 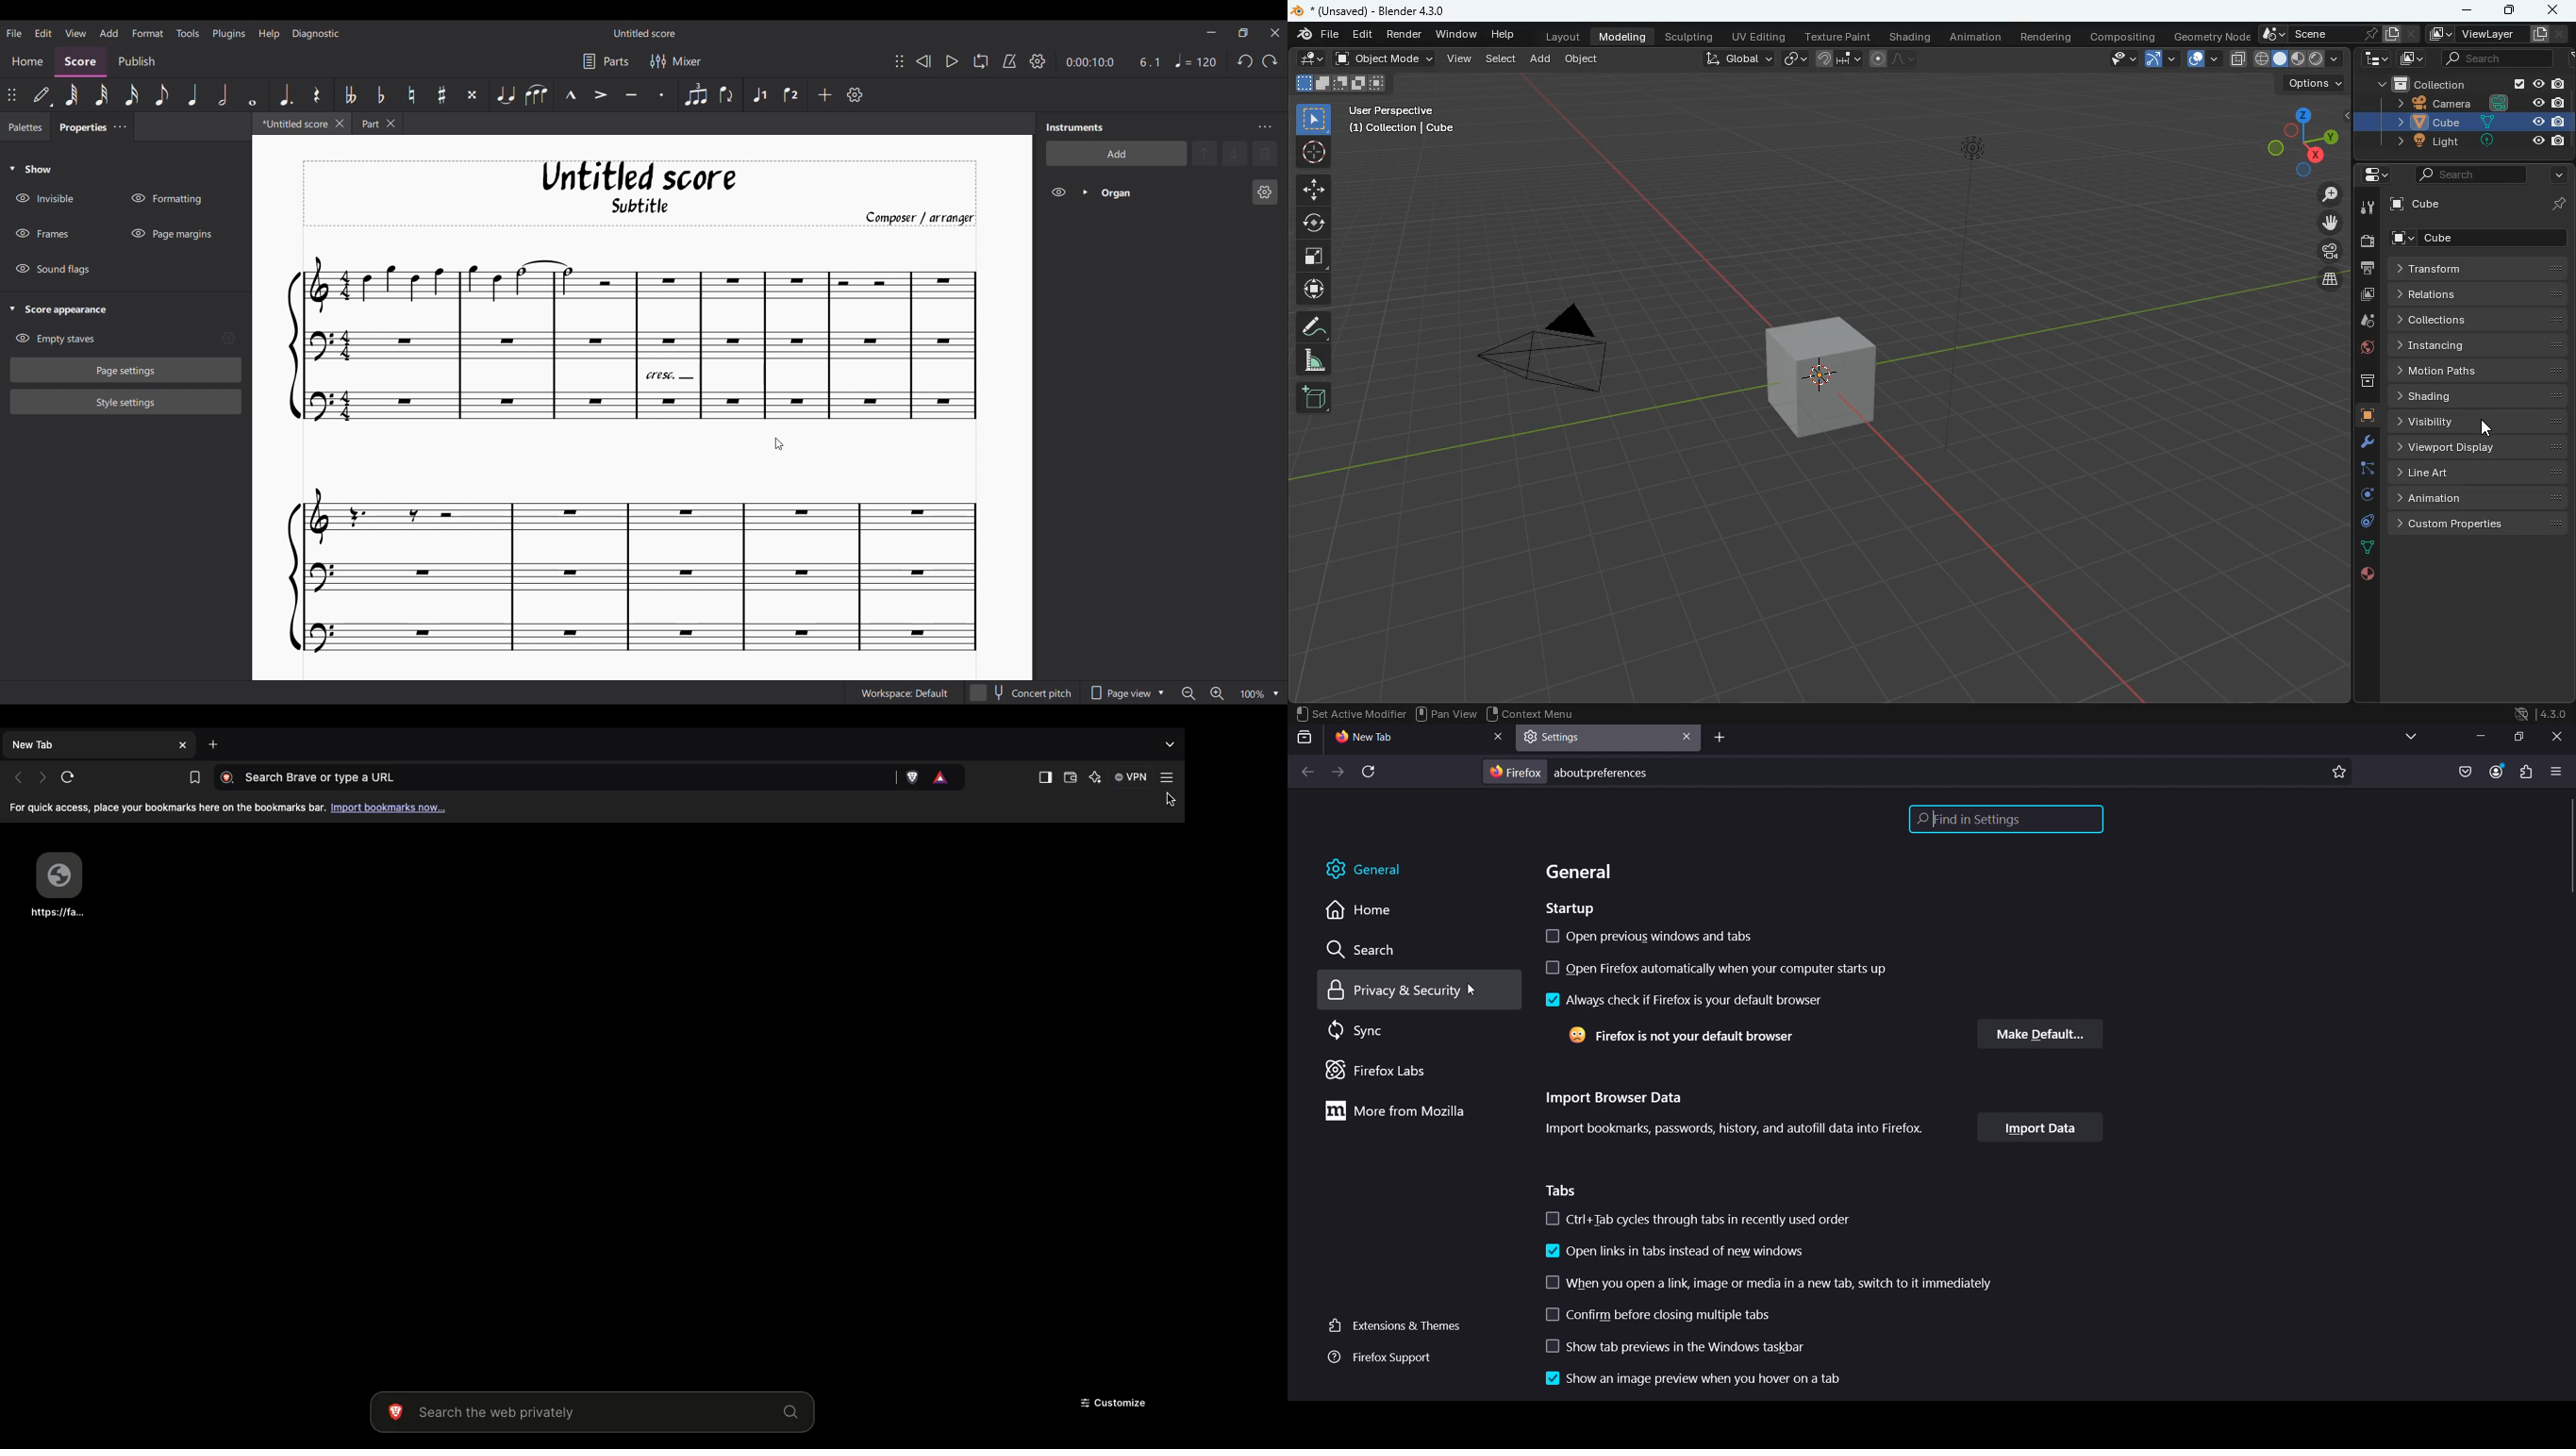 I want to click on make default, so click(x=2041, y=1035).